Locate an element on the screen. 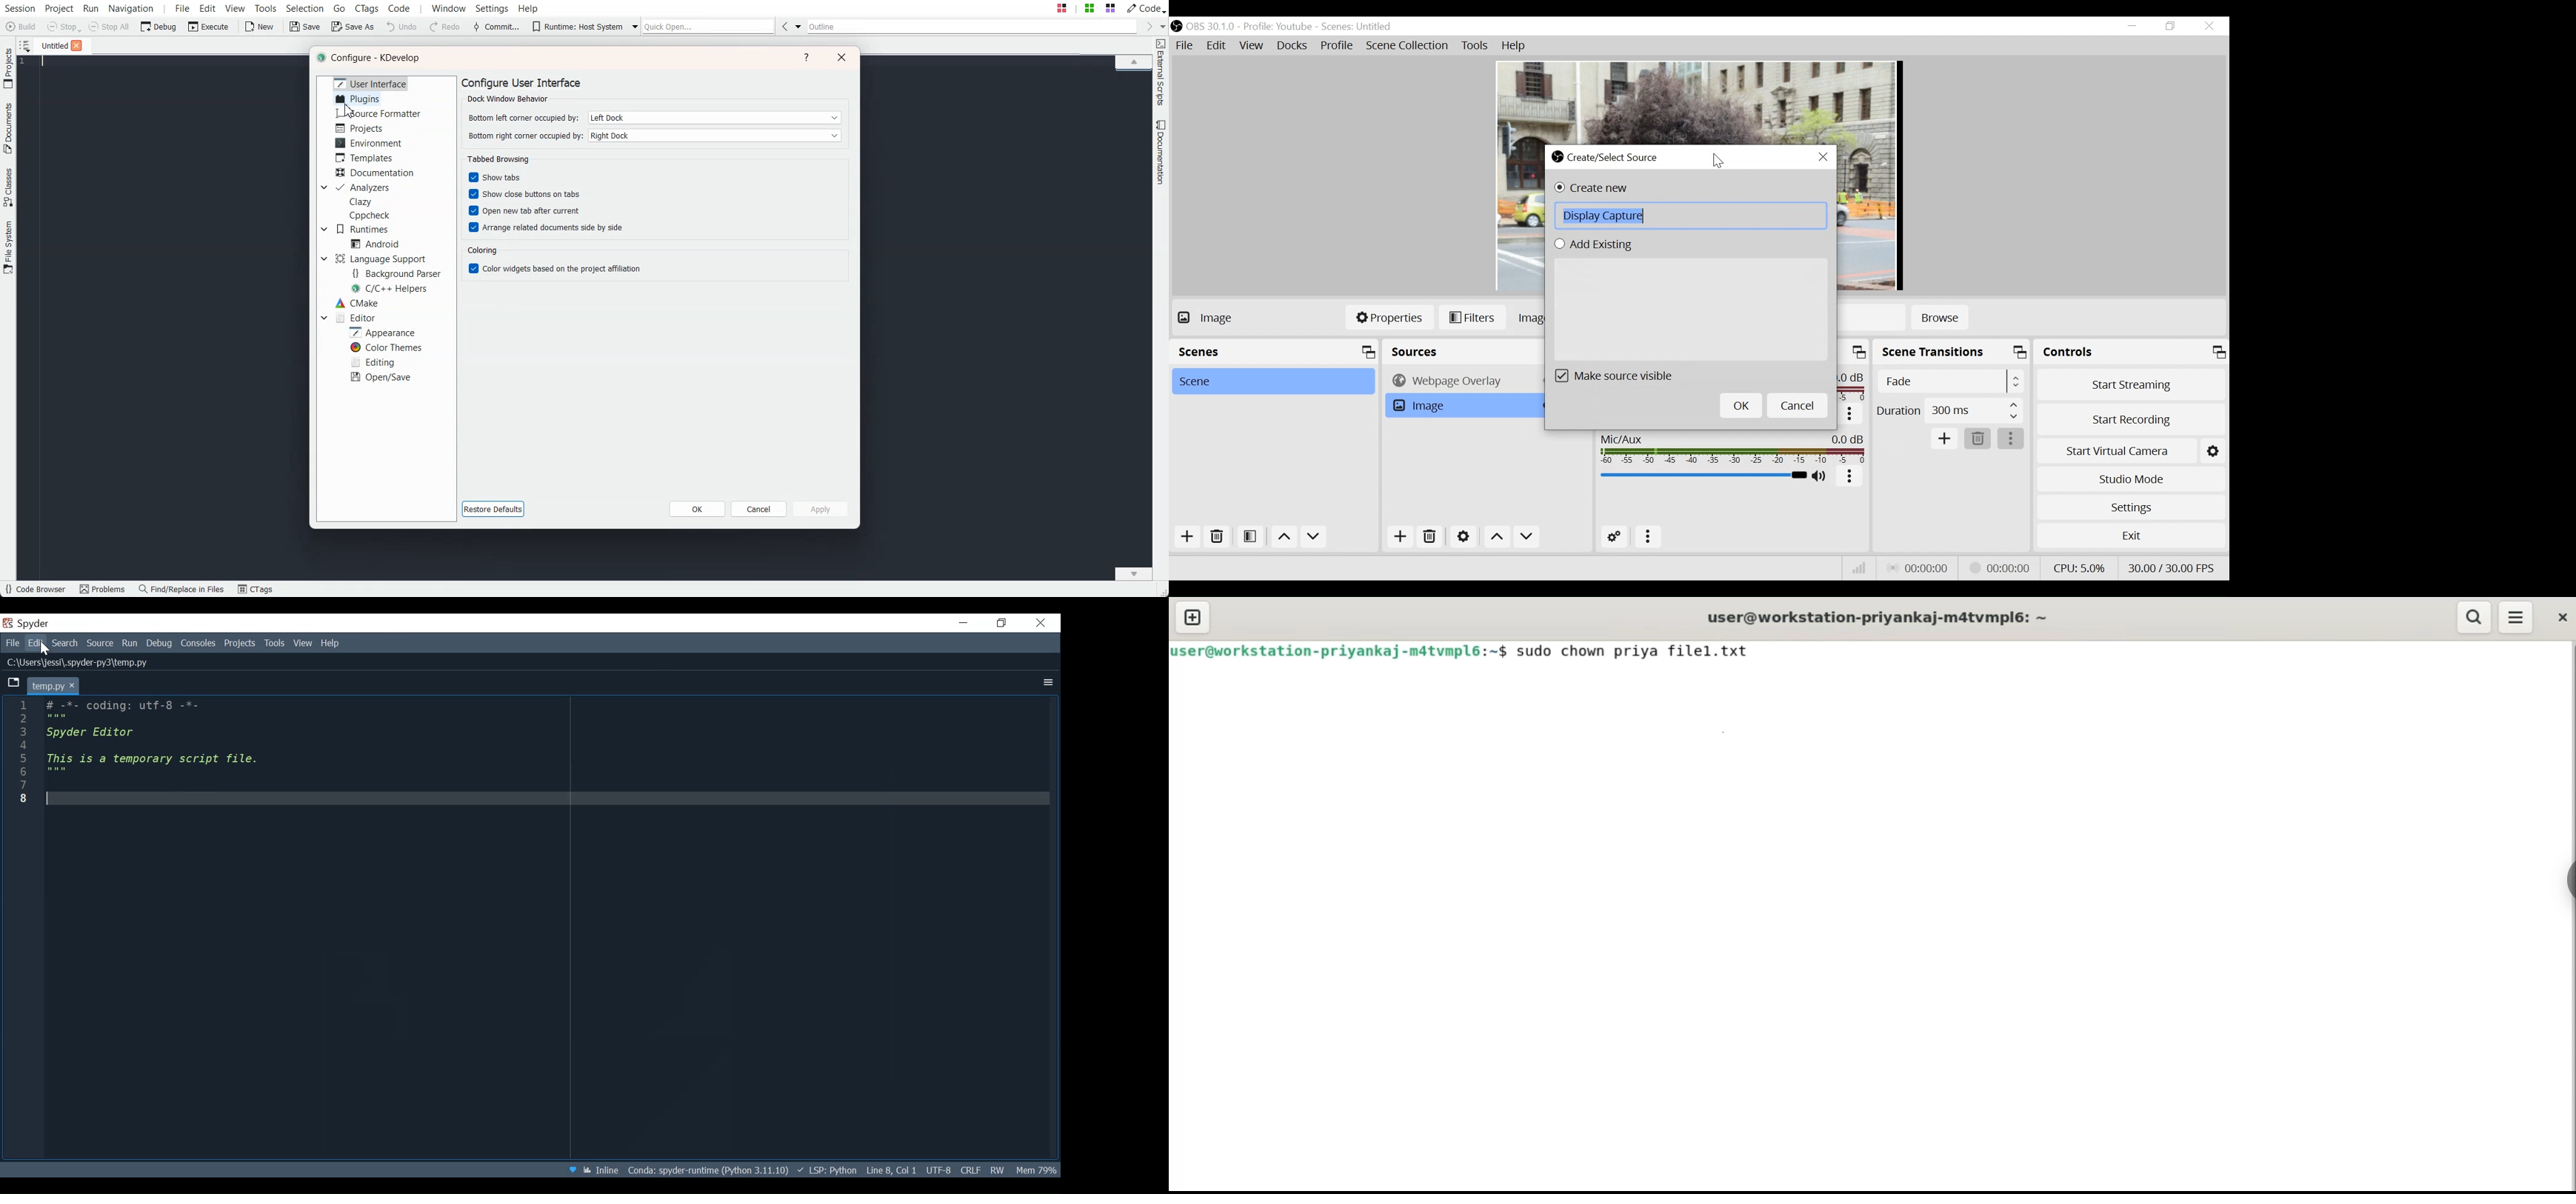 The height and width of the screenshot is (1204, 2576). Help is located at coordinates (529, 7).